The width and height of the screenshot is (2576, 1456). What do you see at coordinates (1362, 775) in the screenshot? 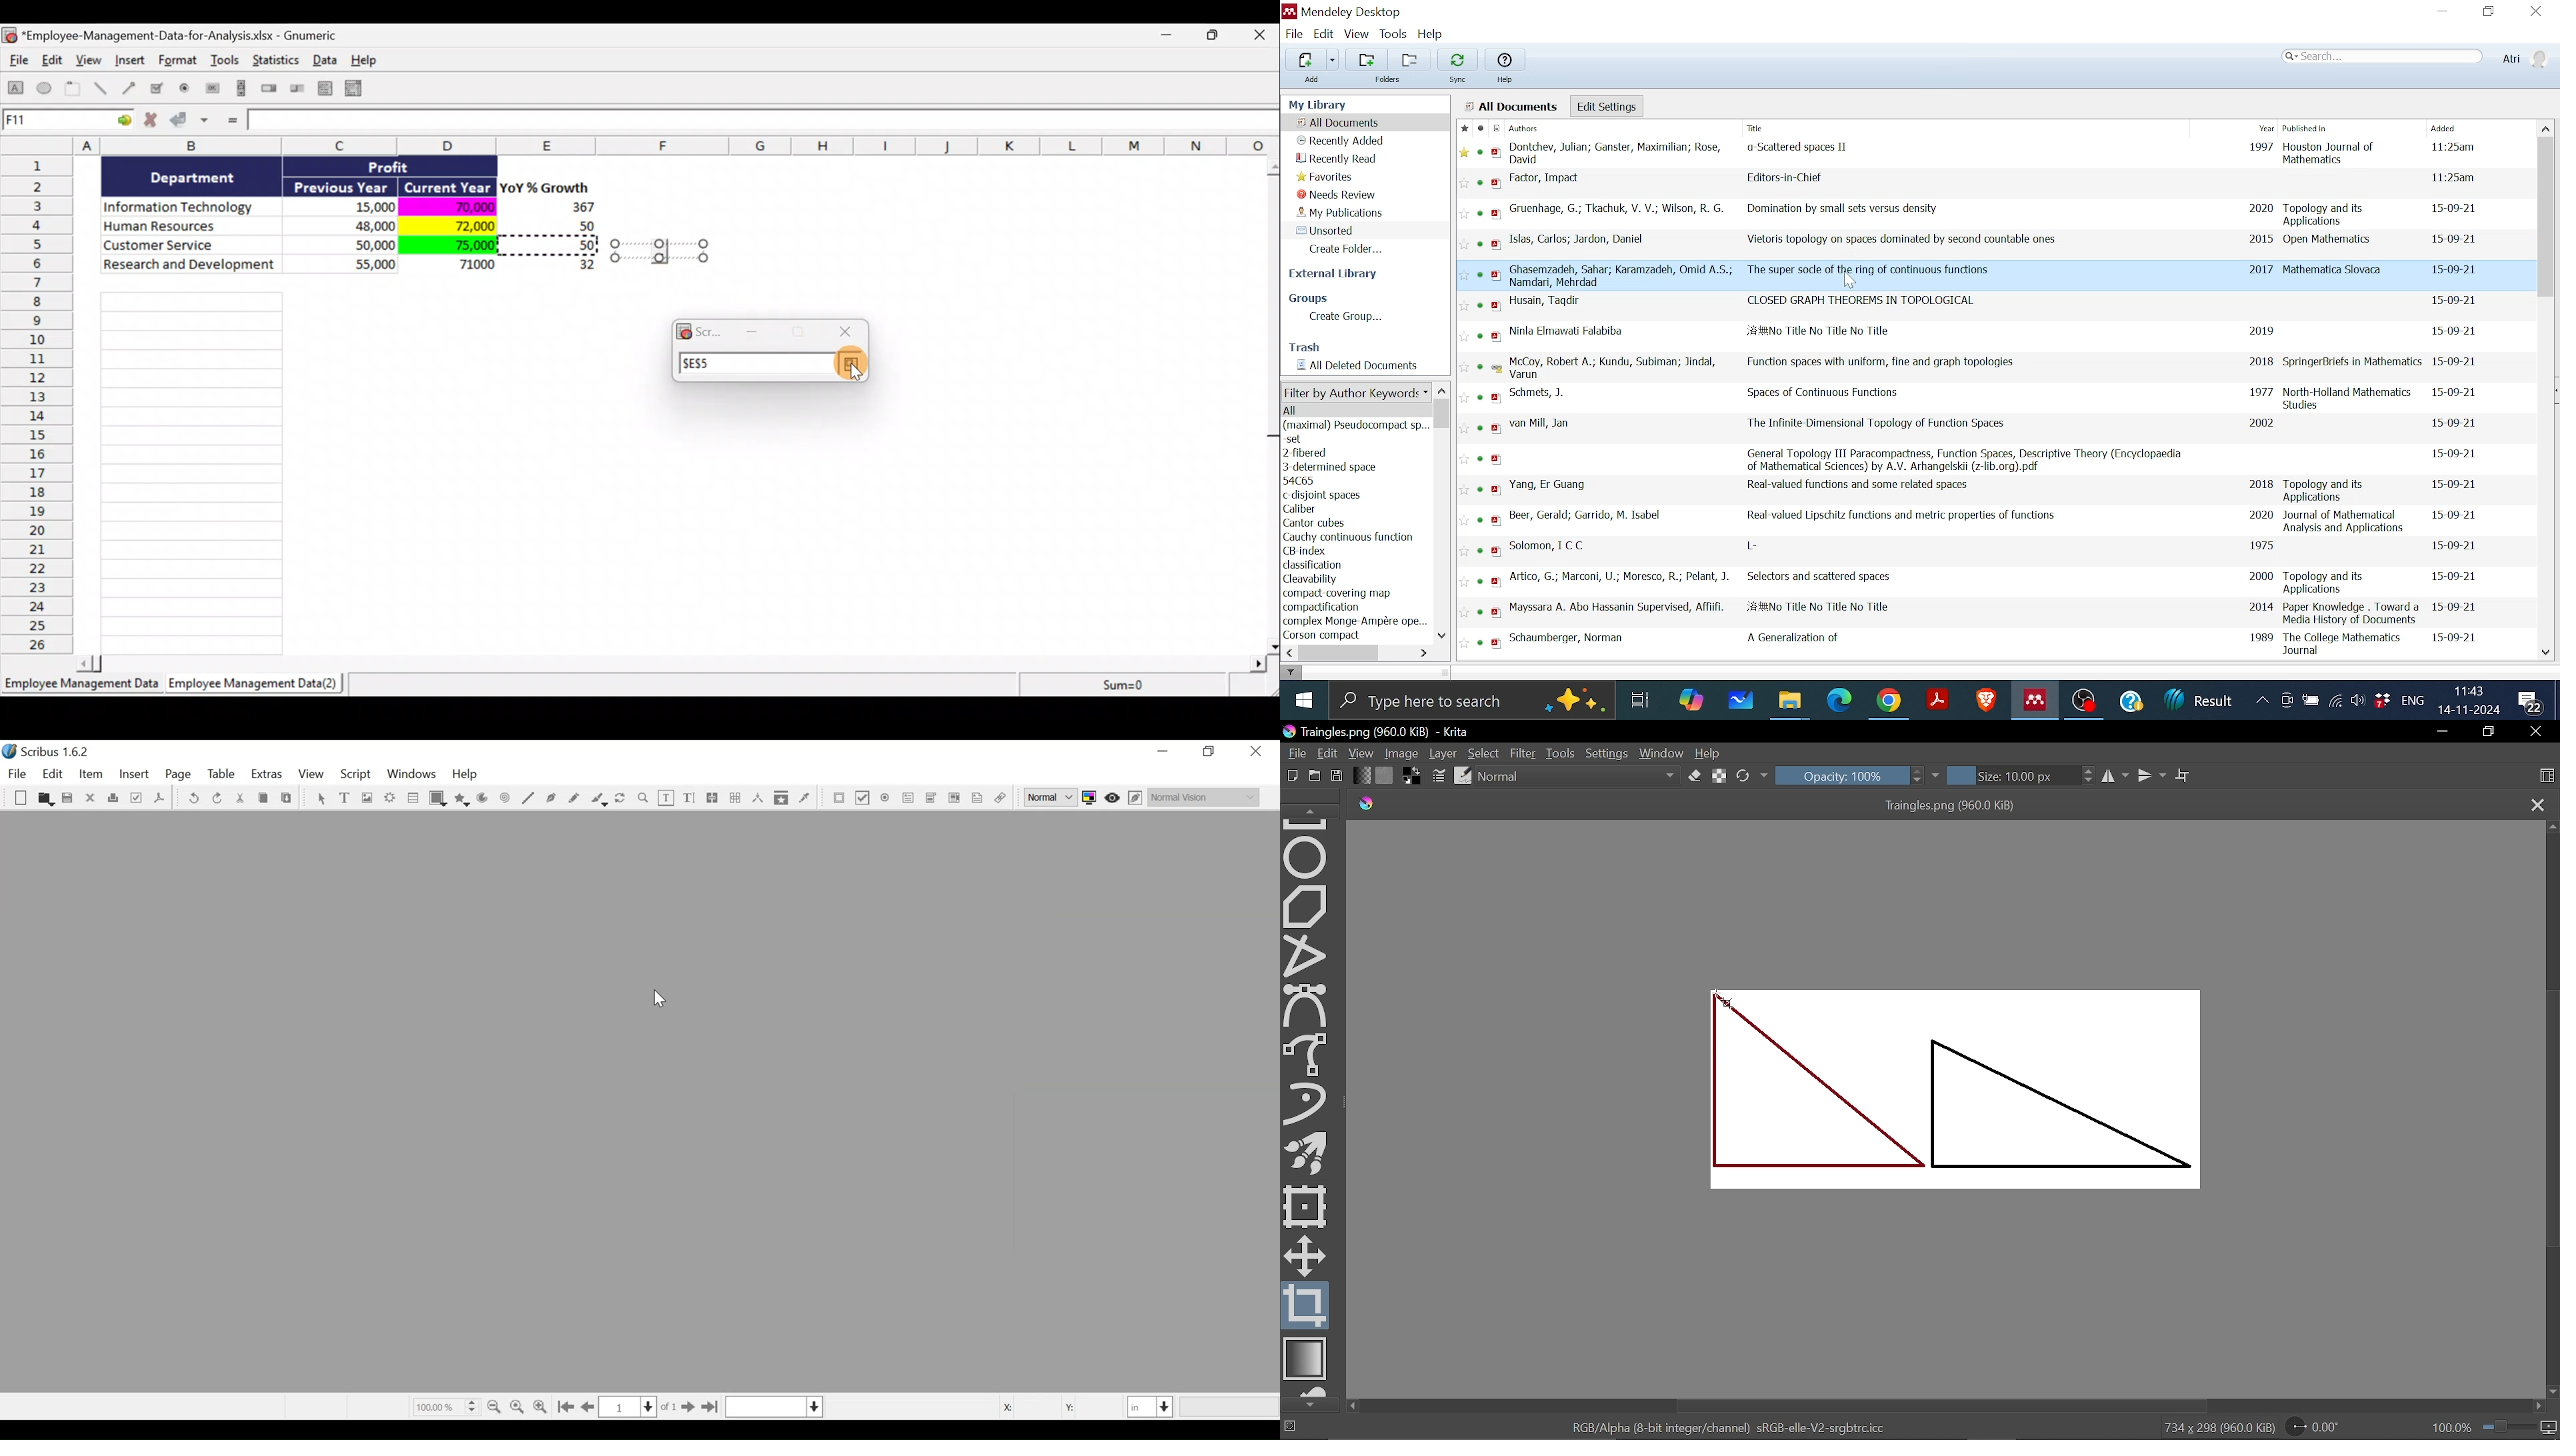
I see `Fill gradient` at bounding box center [1362, 775].